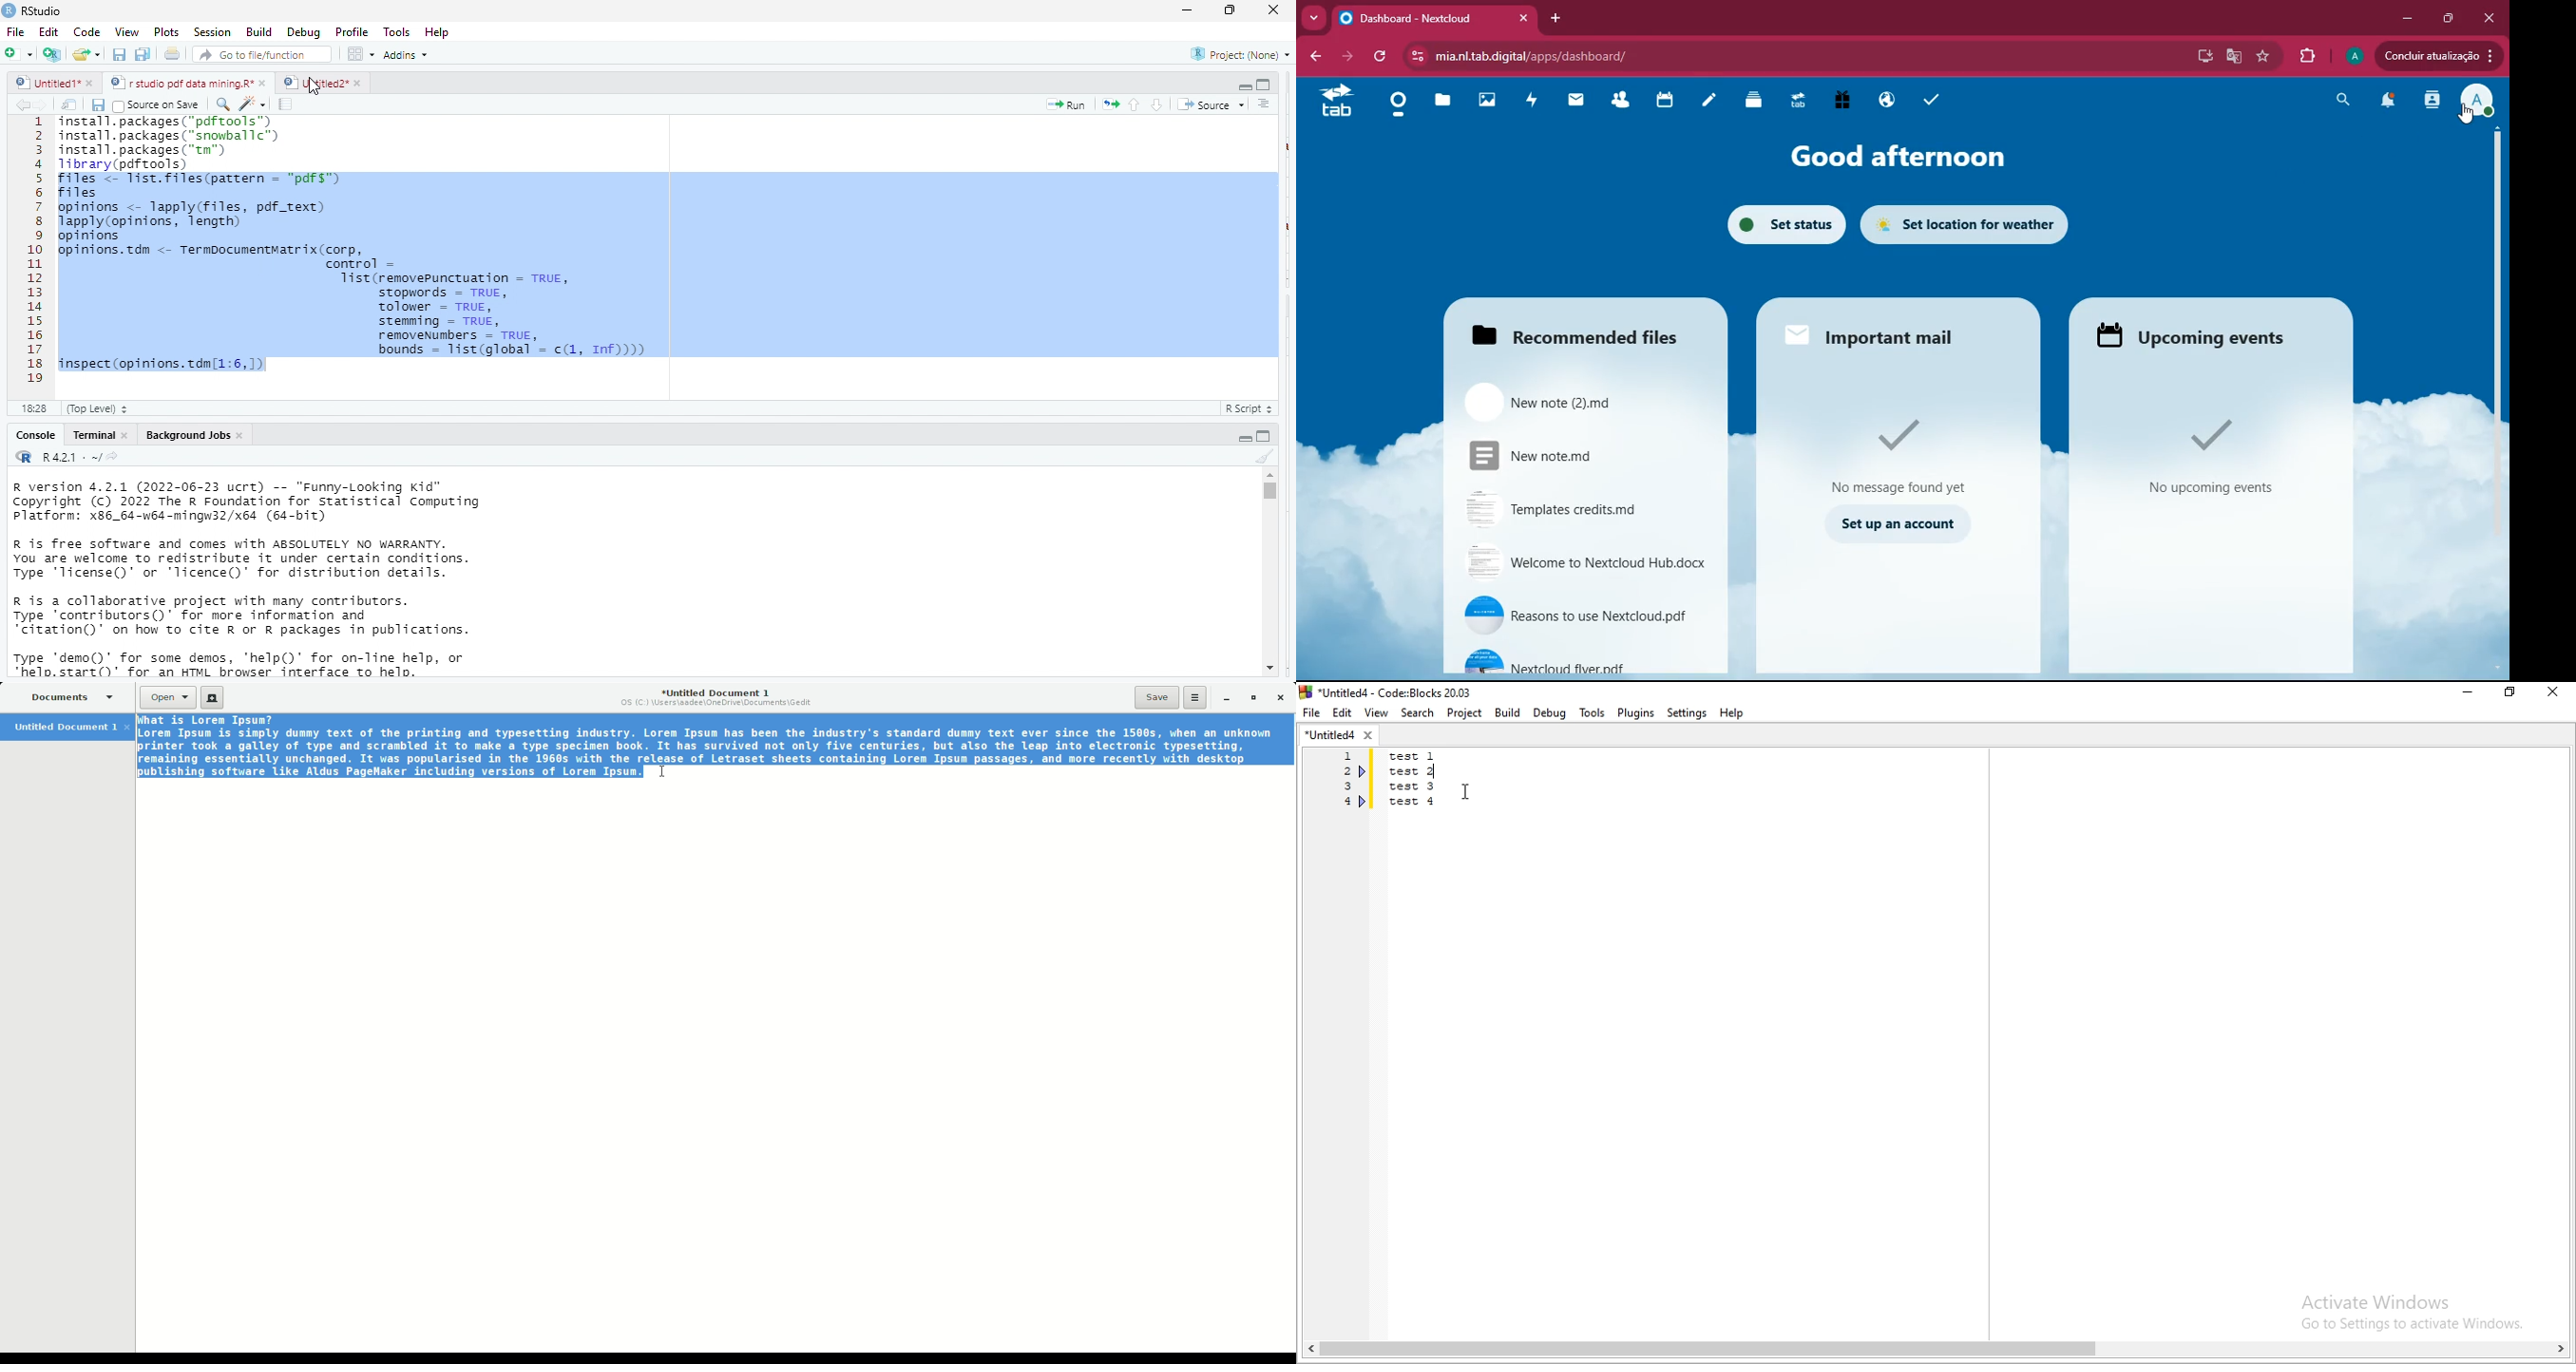 The width and height of the screenshot is (2576, 1372). Describe the element at coordinates (1710, 102) in the screenshot. I see `notes` at that location.